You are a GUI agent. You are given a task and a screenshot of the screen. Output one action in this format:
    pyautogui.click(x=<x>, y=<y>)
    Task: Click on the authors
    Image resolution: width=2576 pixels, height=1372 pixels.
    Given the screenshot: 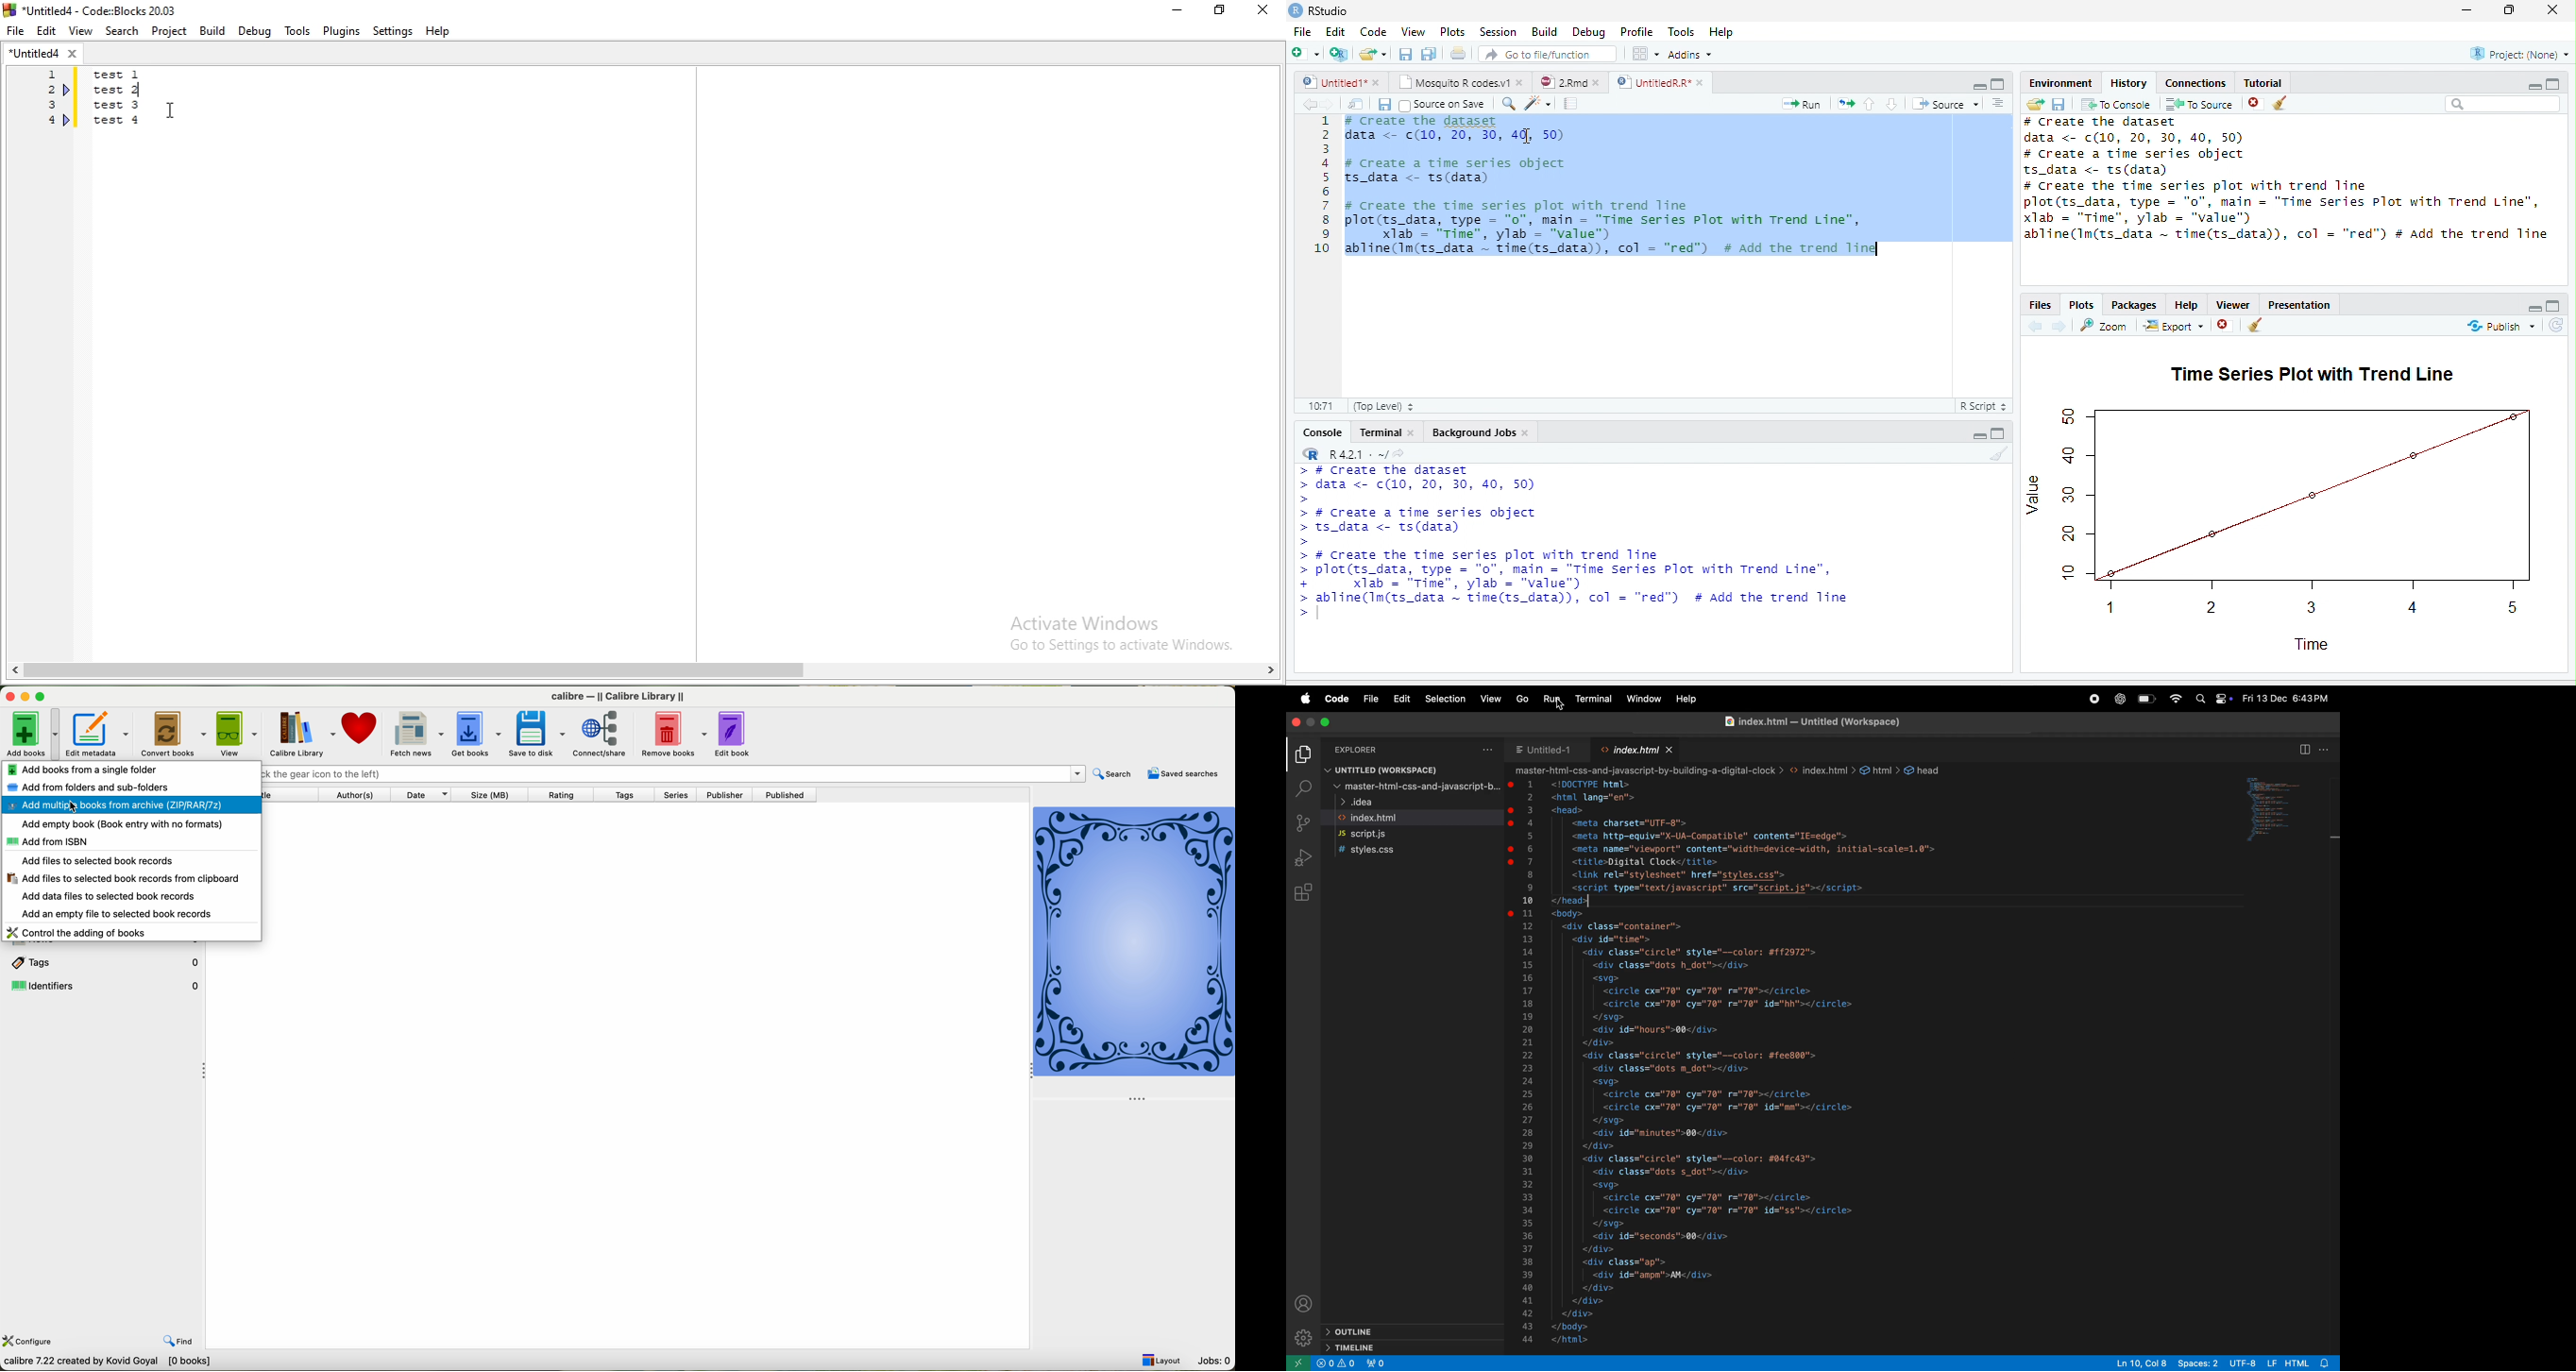 What is the action you would take?
    pyautogui.click(x=357, y=795)
    